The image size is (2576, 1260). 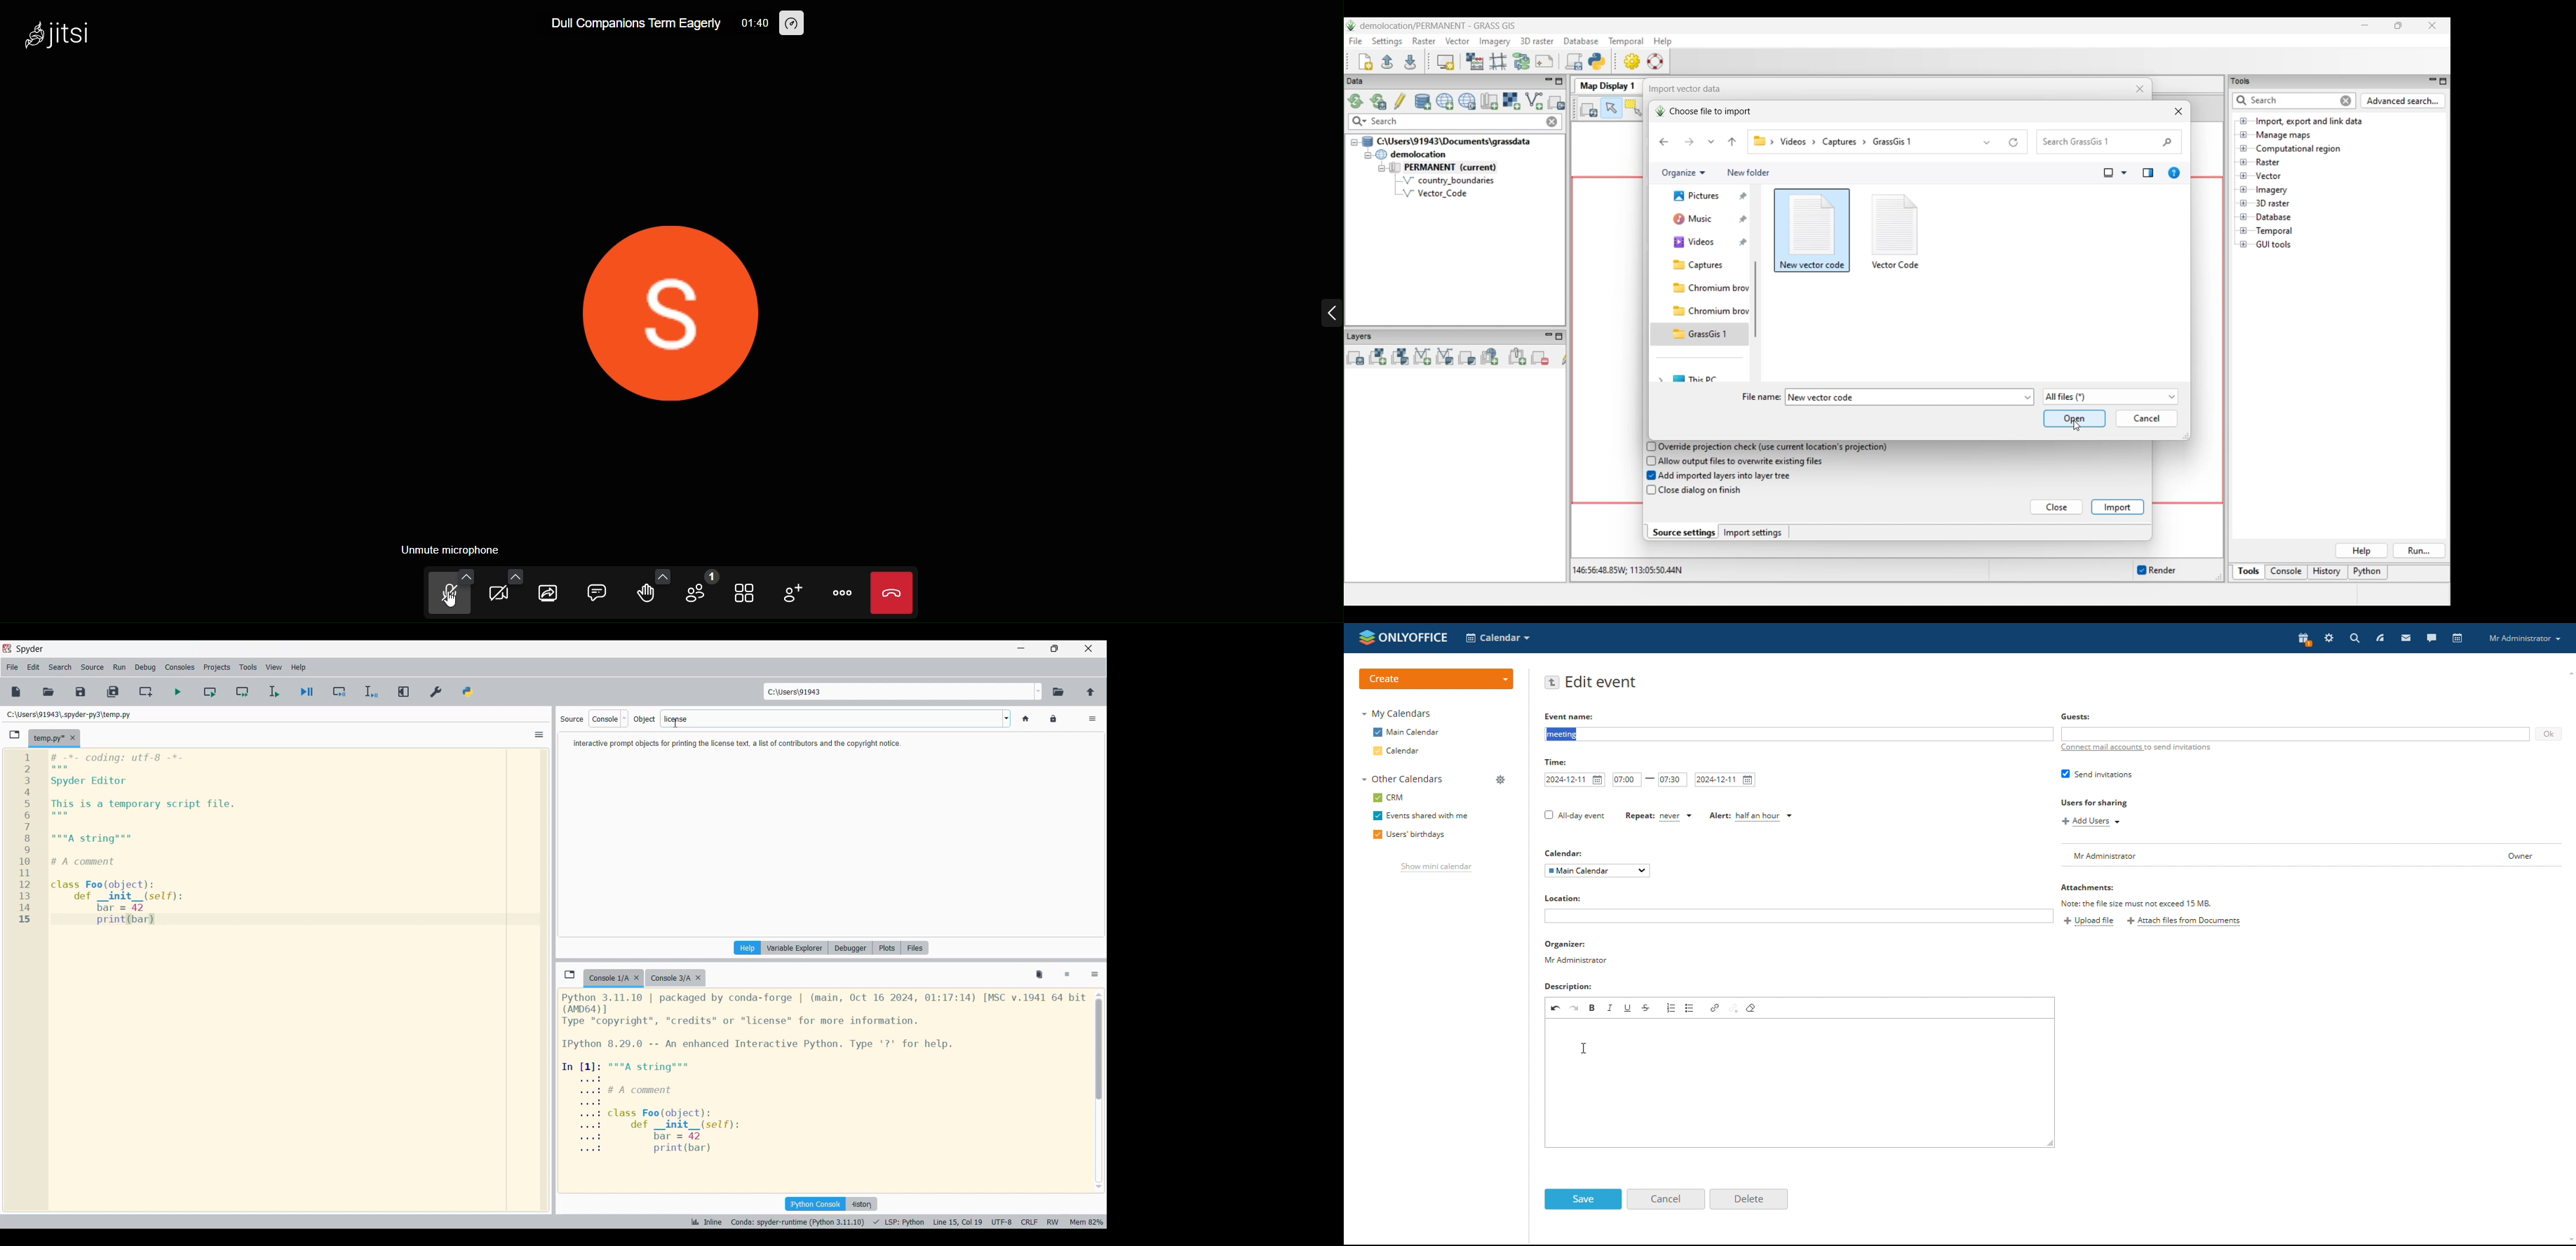 What do you see at coordinates (539, 735) in the screenshot?
I see `Options ` at bounding box center [539, 735].